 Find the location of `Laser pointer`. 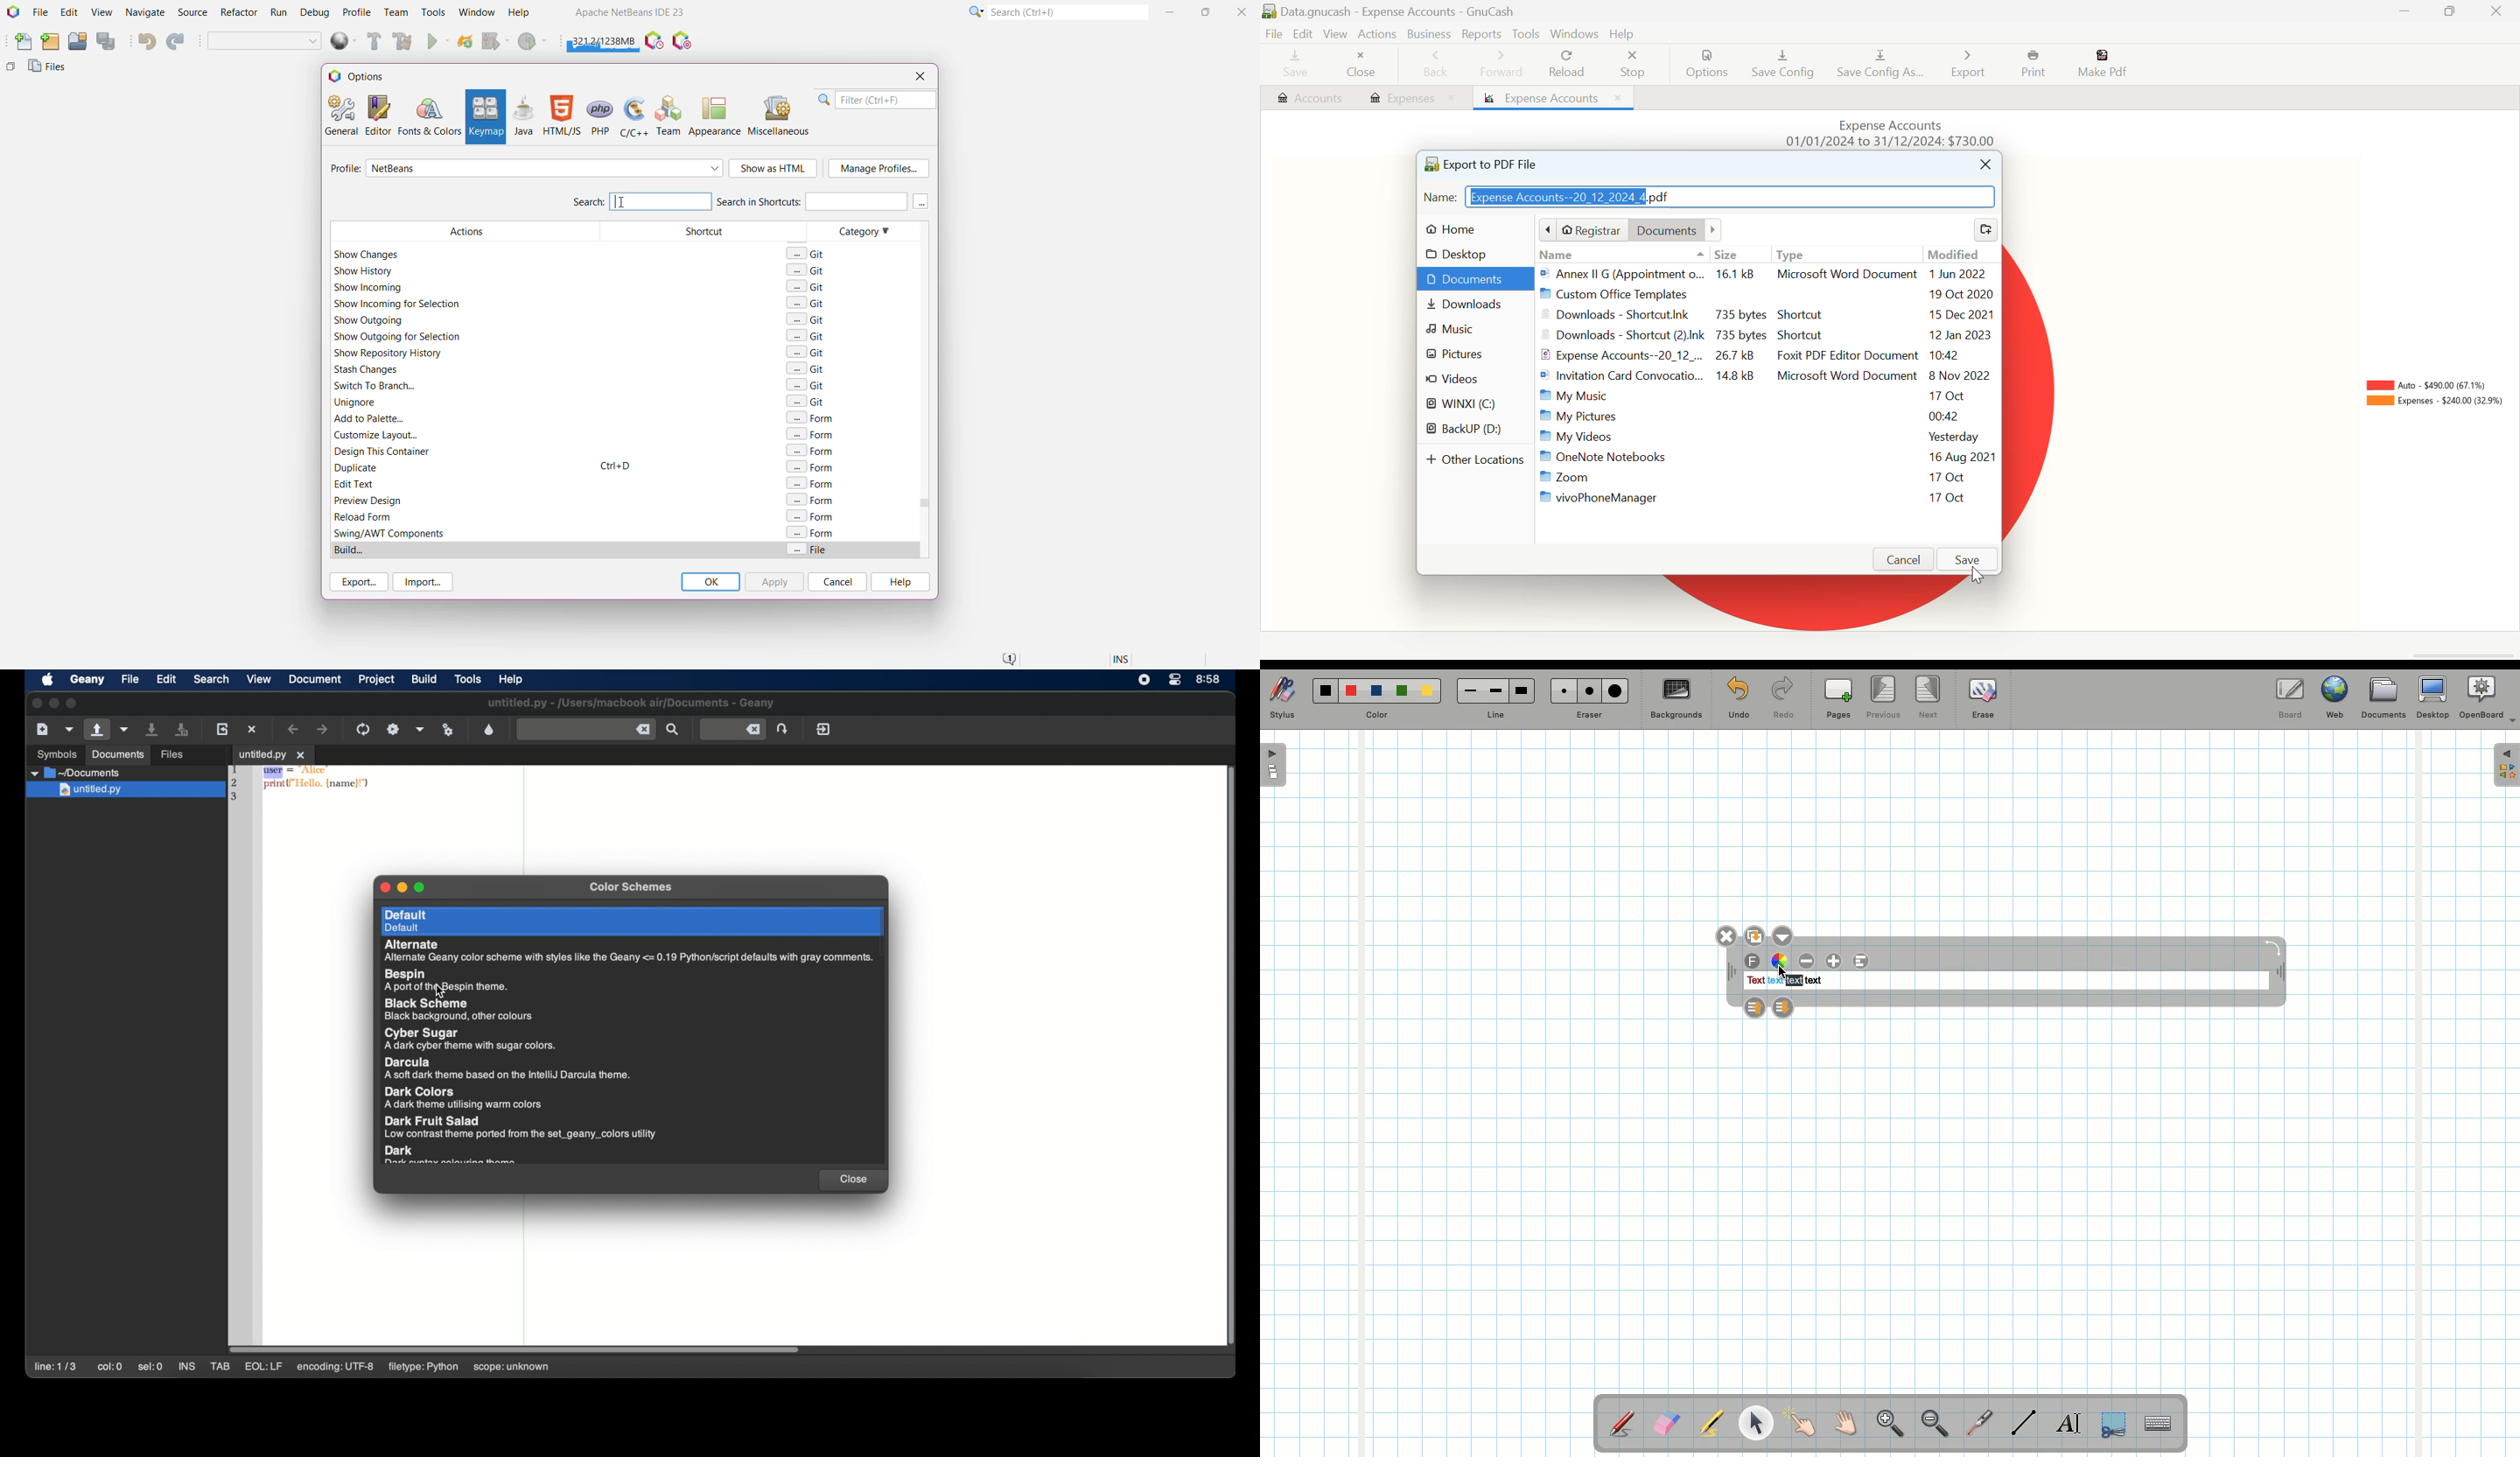

Laser pointer is located at coordinates (1976, 1424).